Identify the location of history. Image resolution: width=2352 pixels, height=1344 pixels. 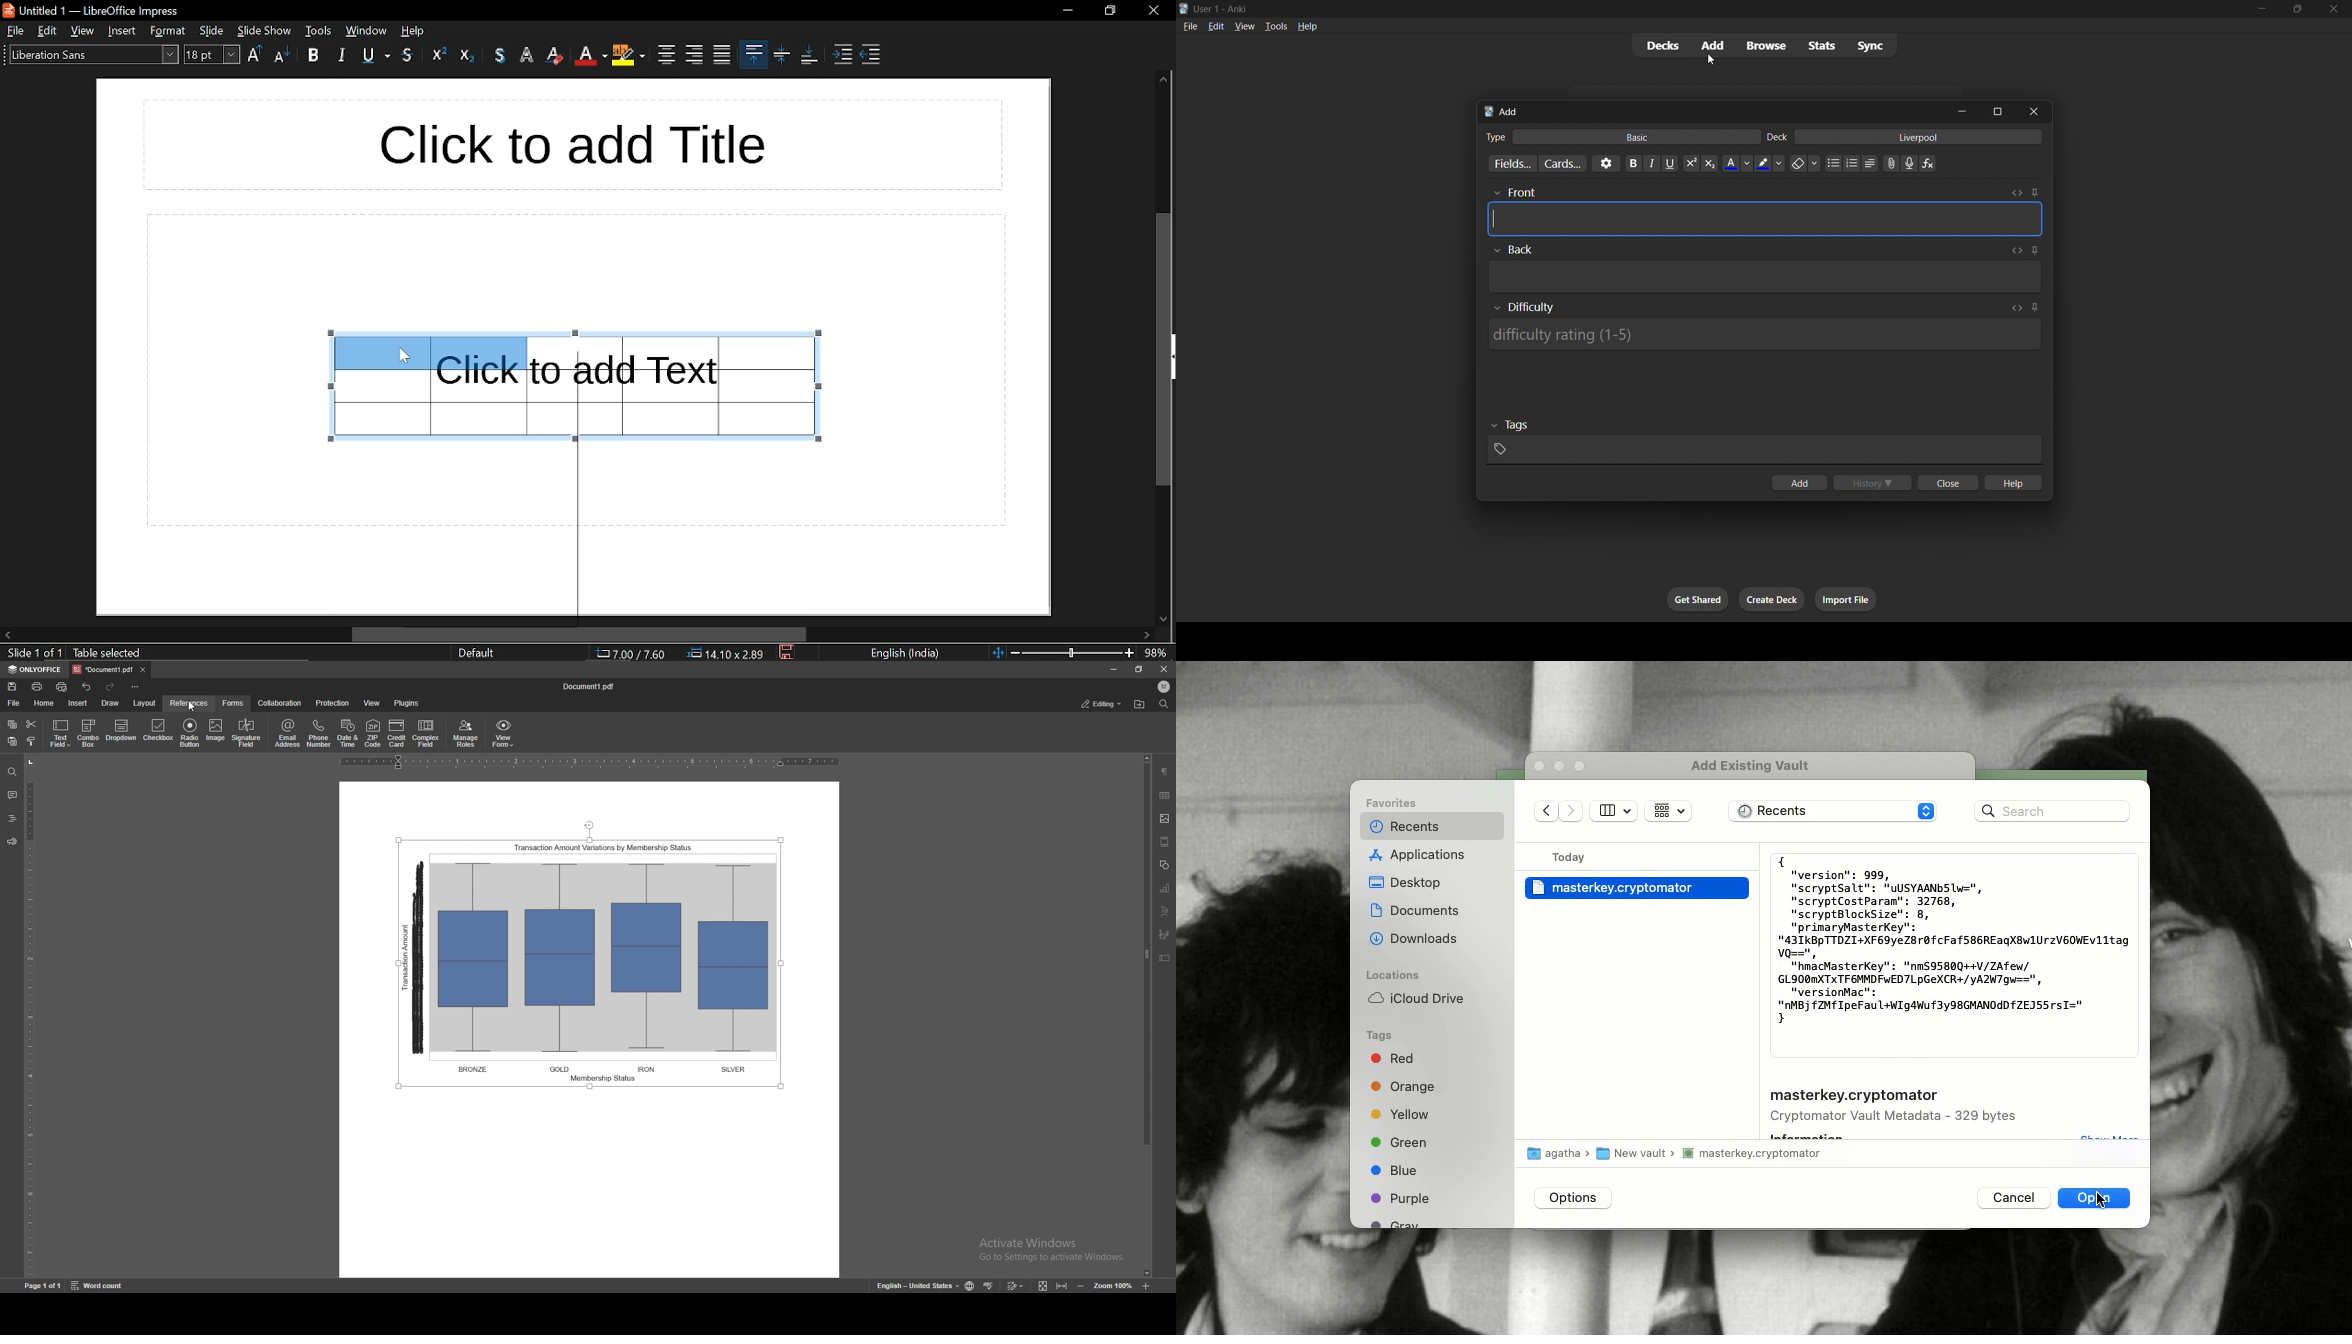
(1874, 484).